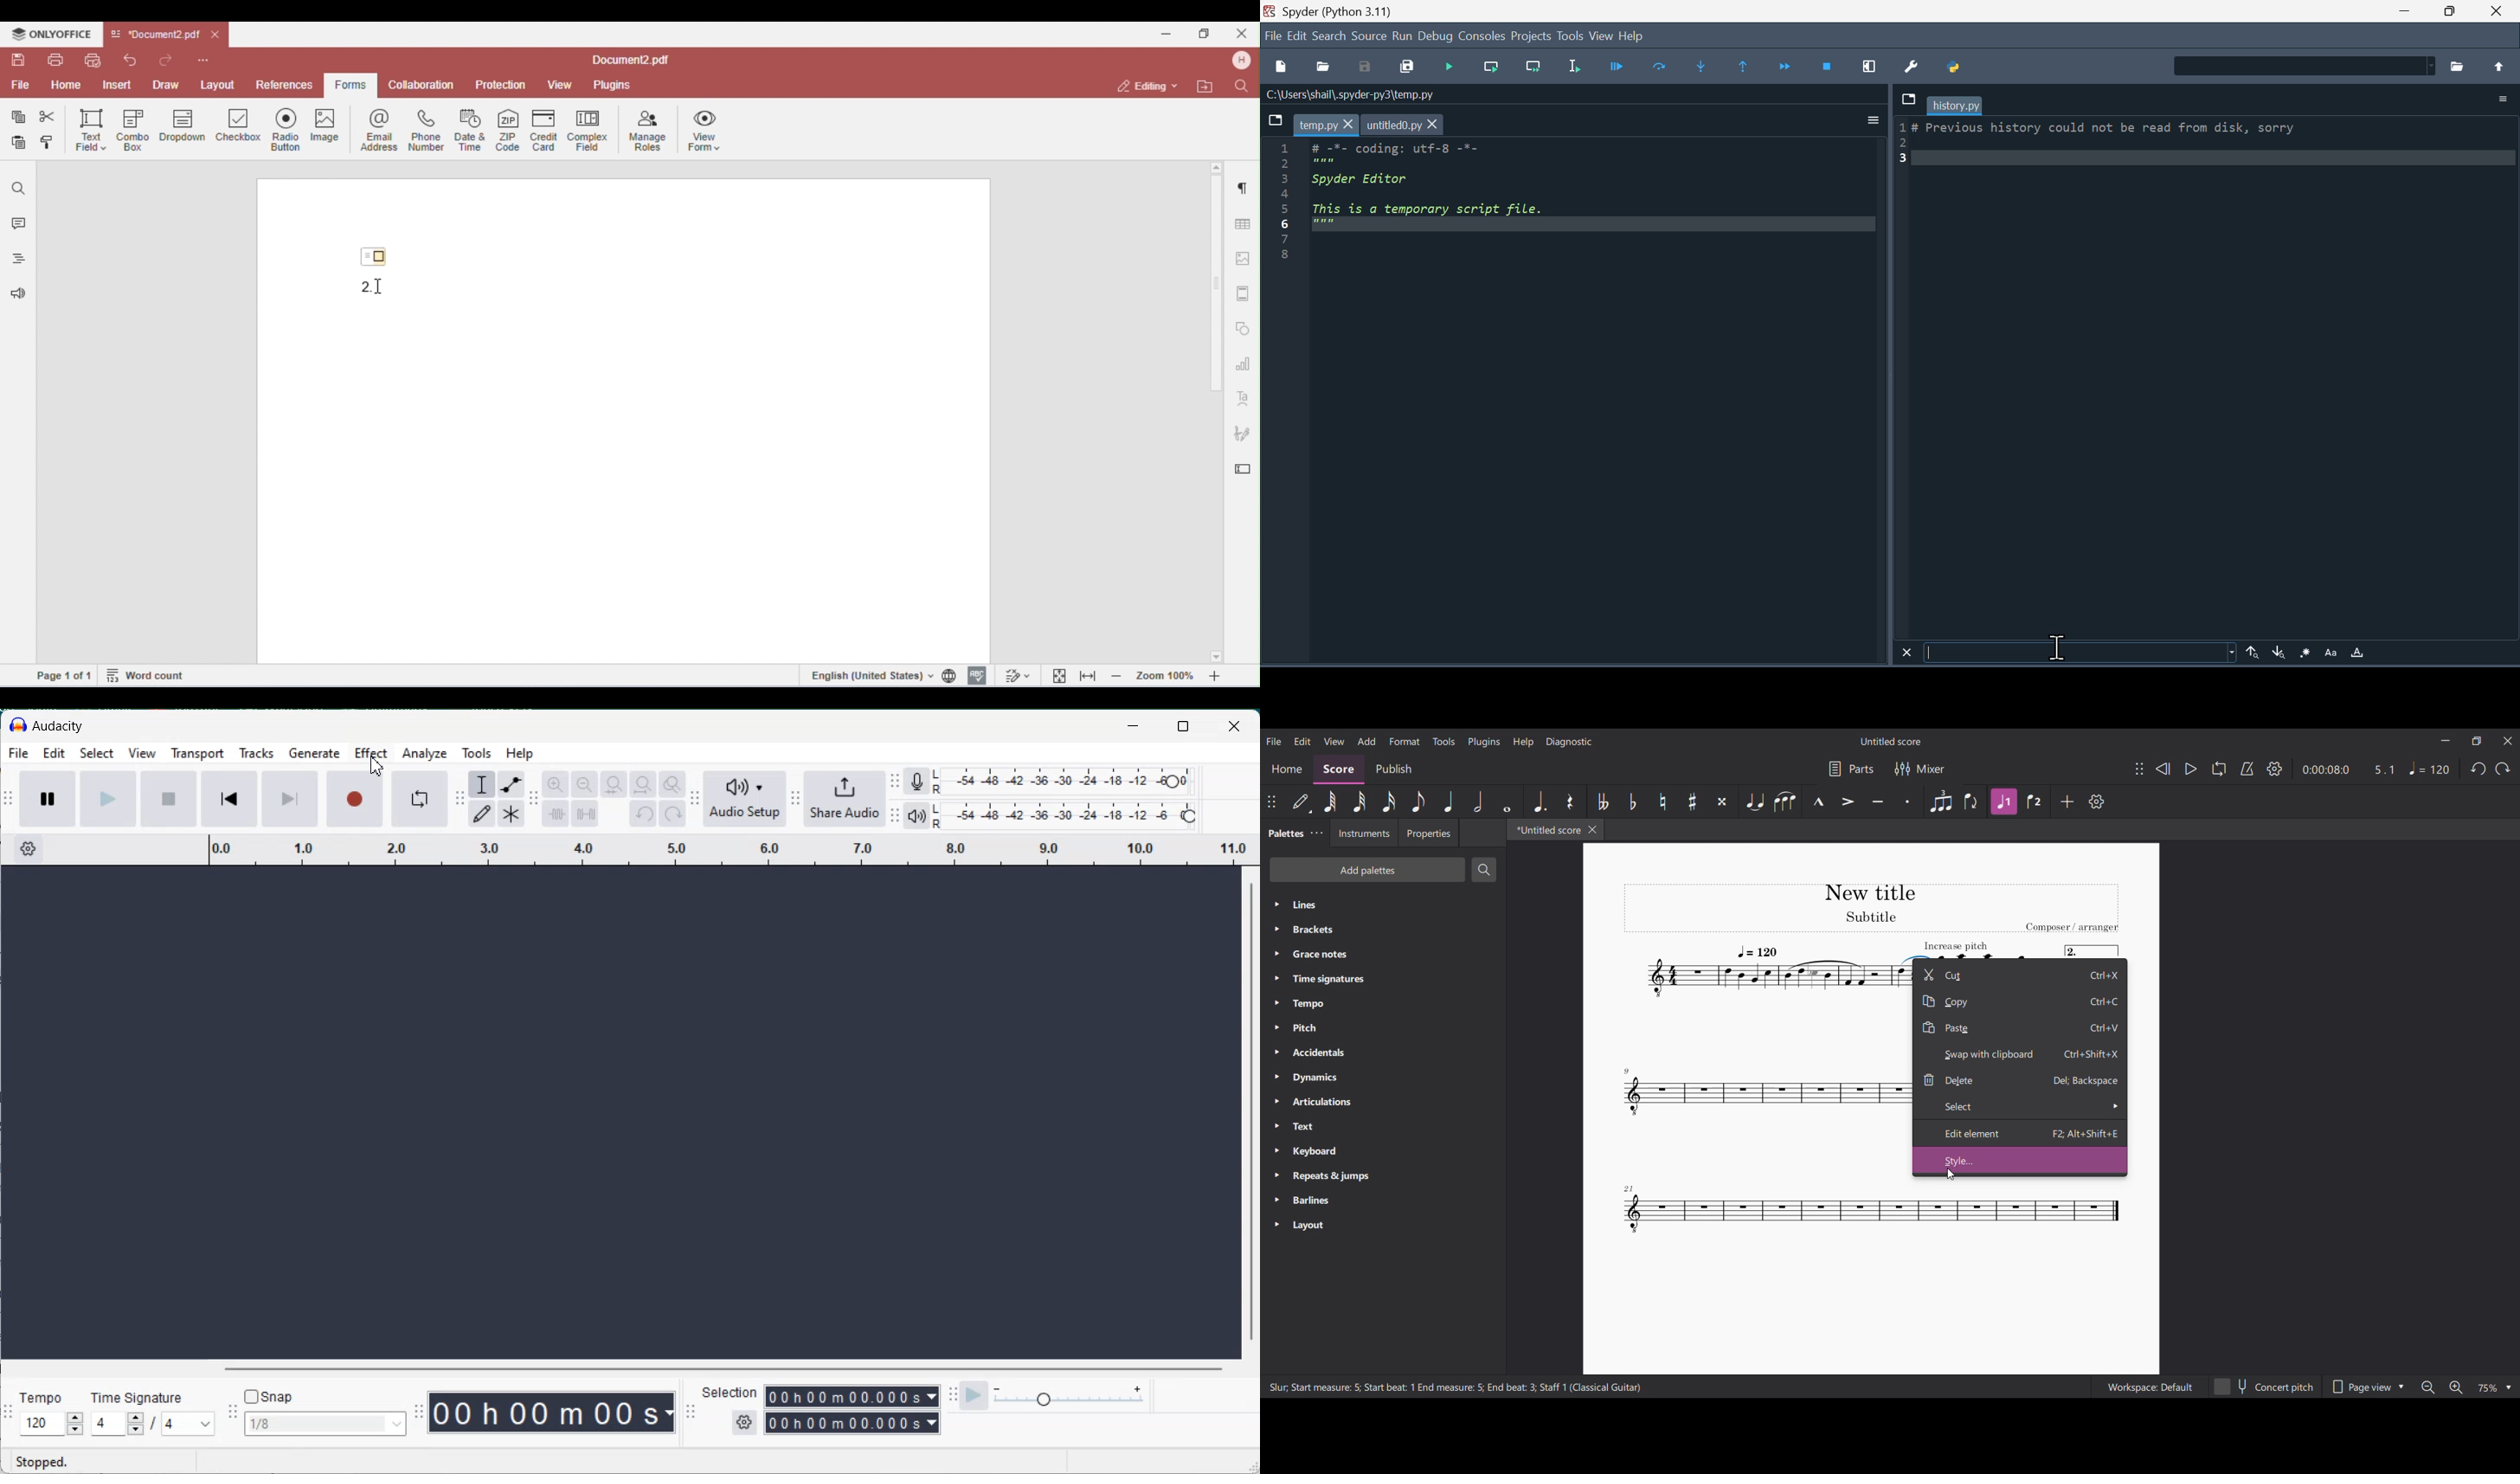 This screenshot has height=1484, width=2520. What do you see at coordinates (672, 814) in the screenshot?
I see `Redo` at bounding box center [672, 814].